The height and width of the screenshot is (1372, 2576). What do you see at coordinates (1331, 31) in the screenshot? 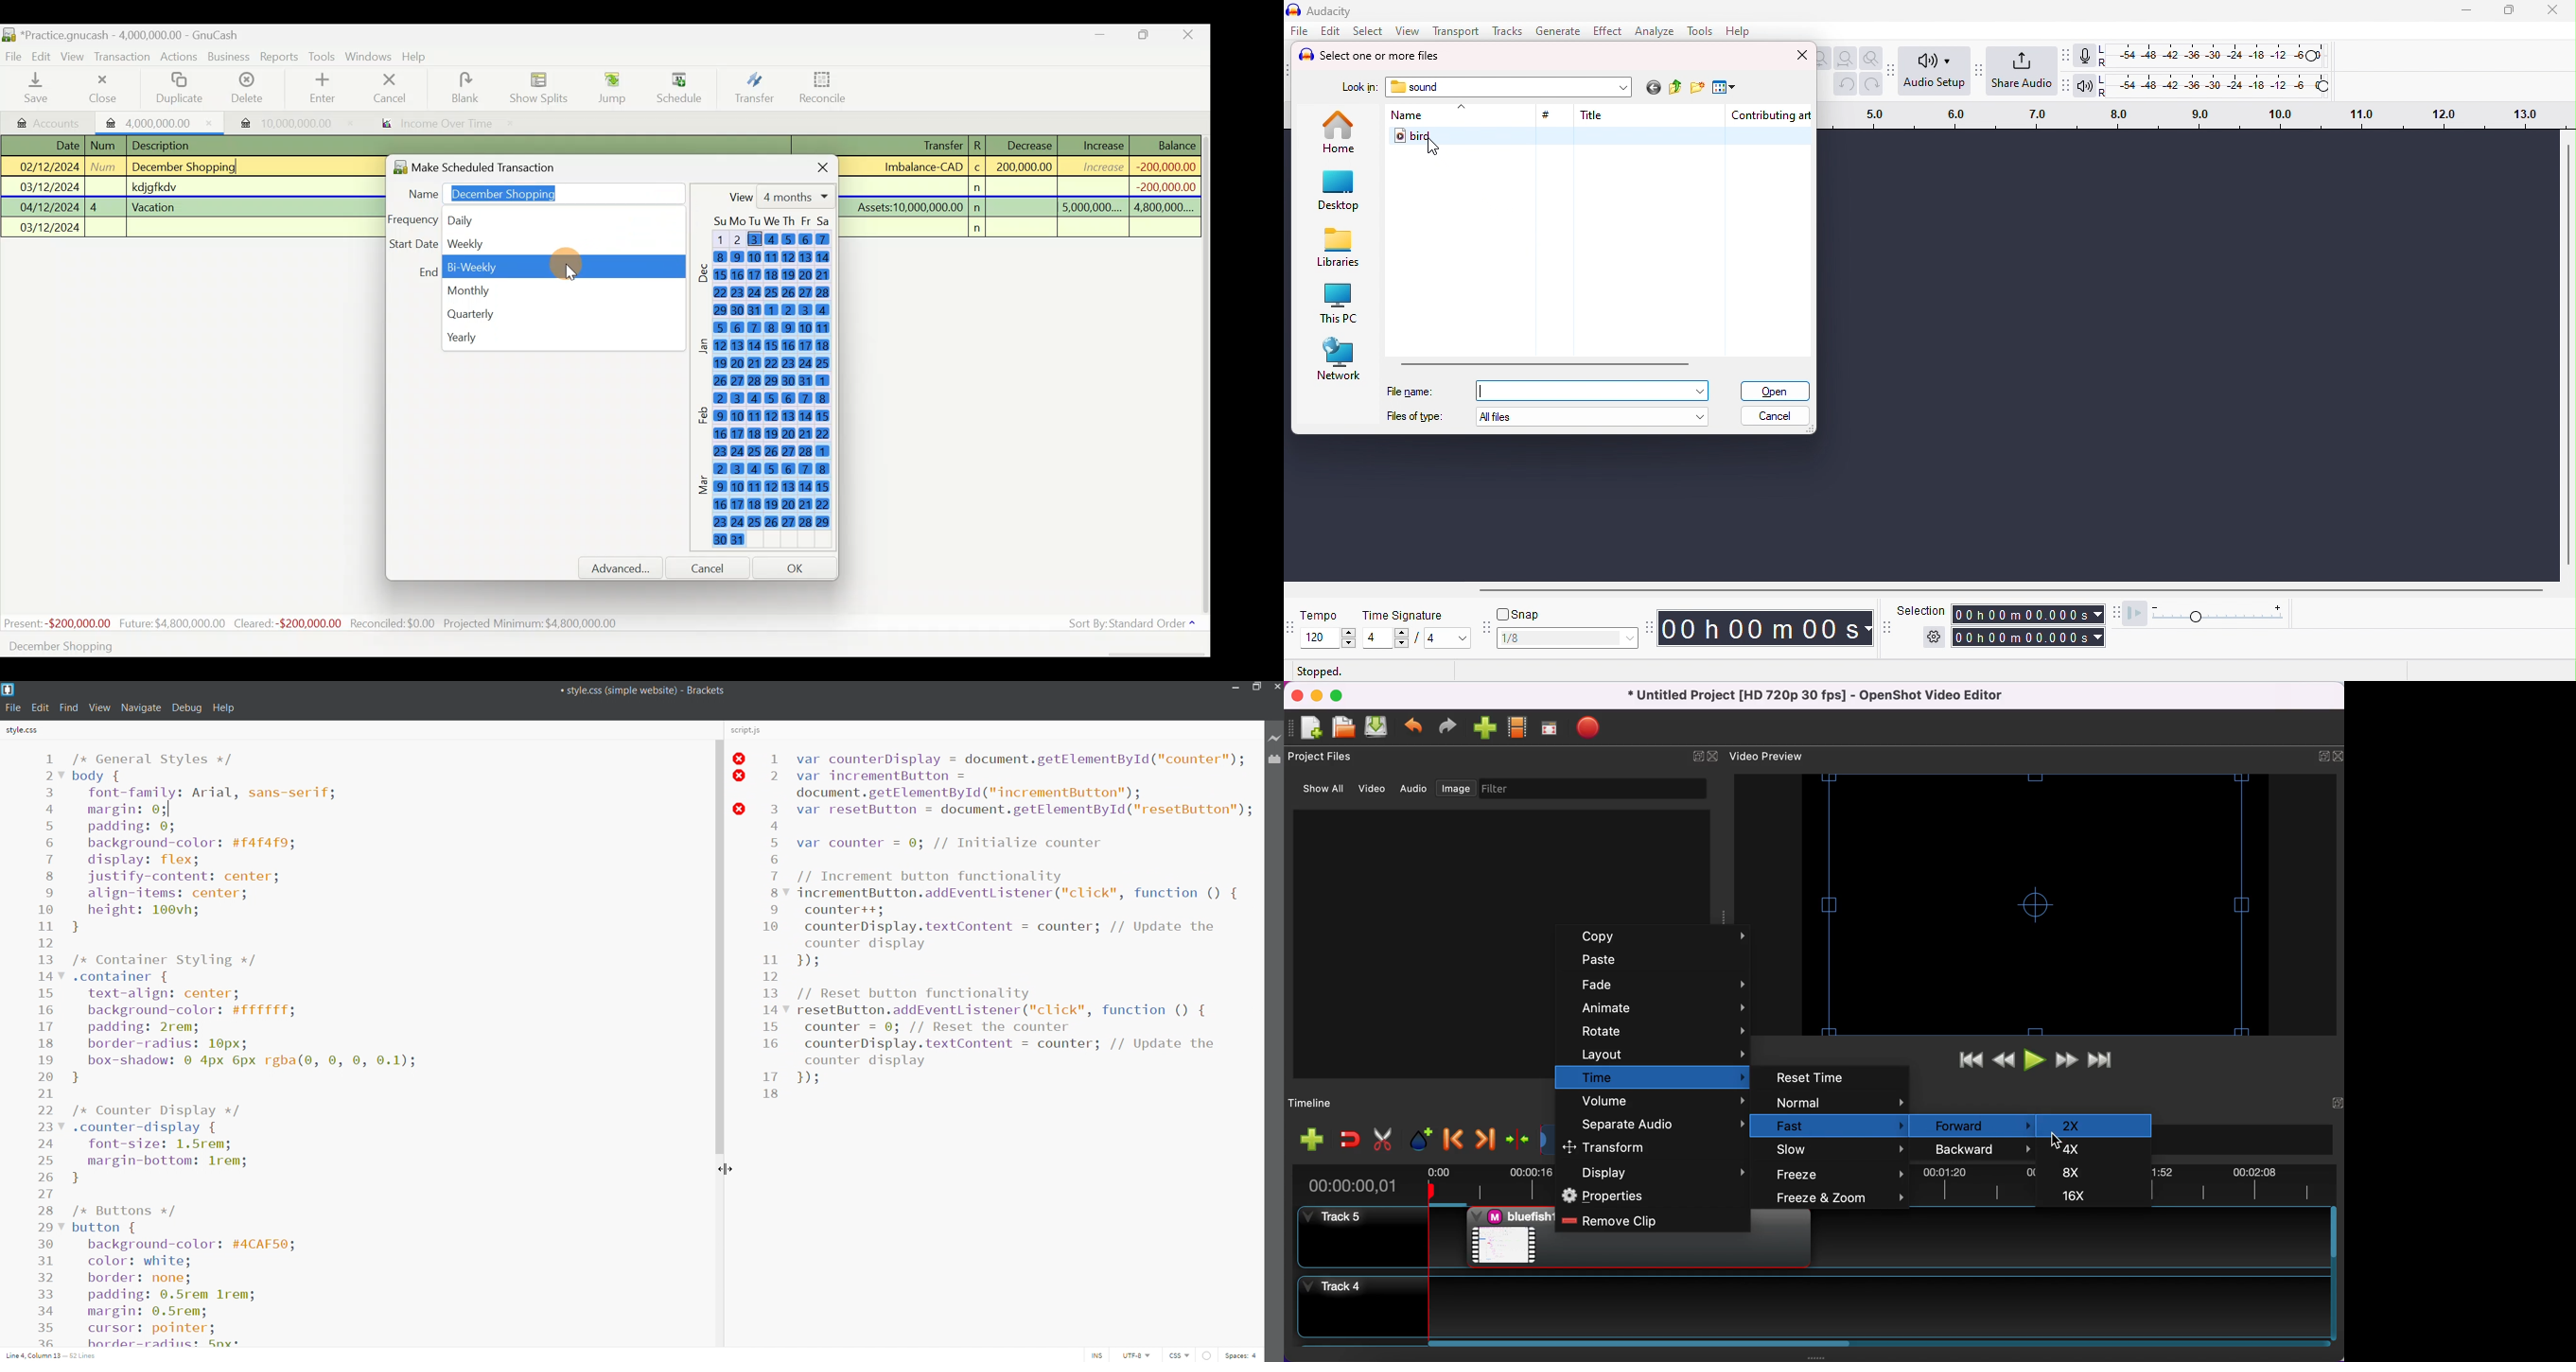
I see `edit` at bounding box center [1331, 31].